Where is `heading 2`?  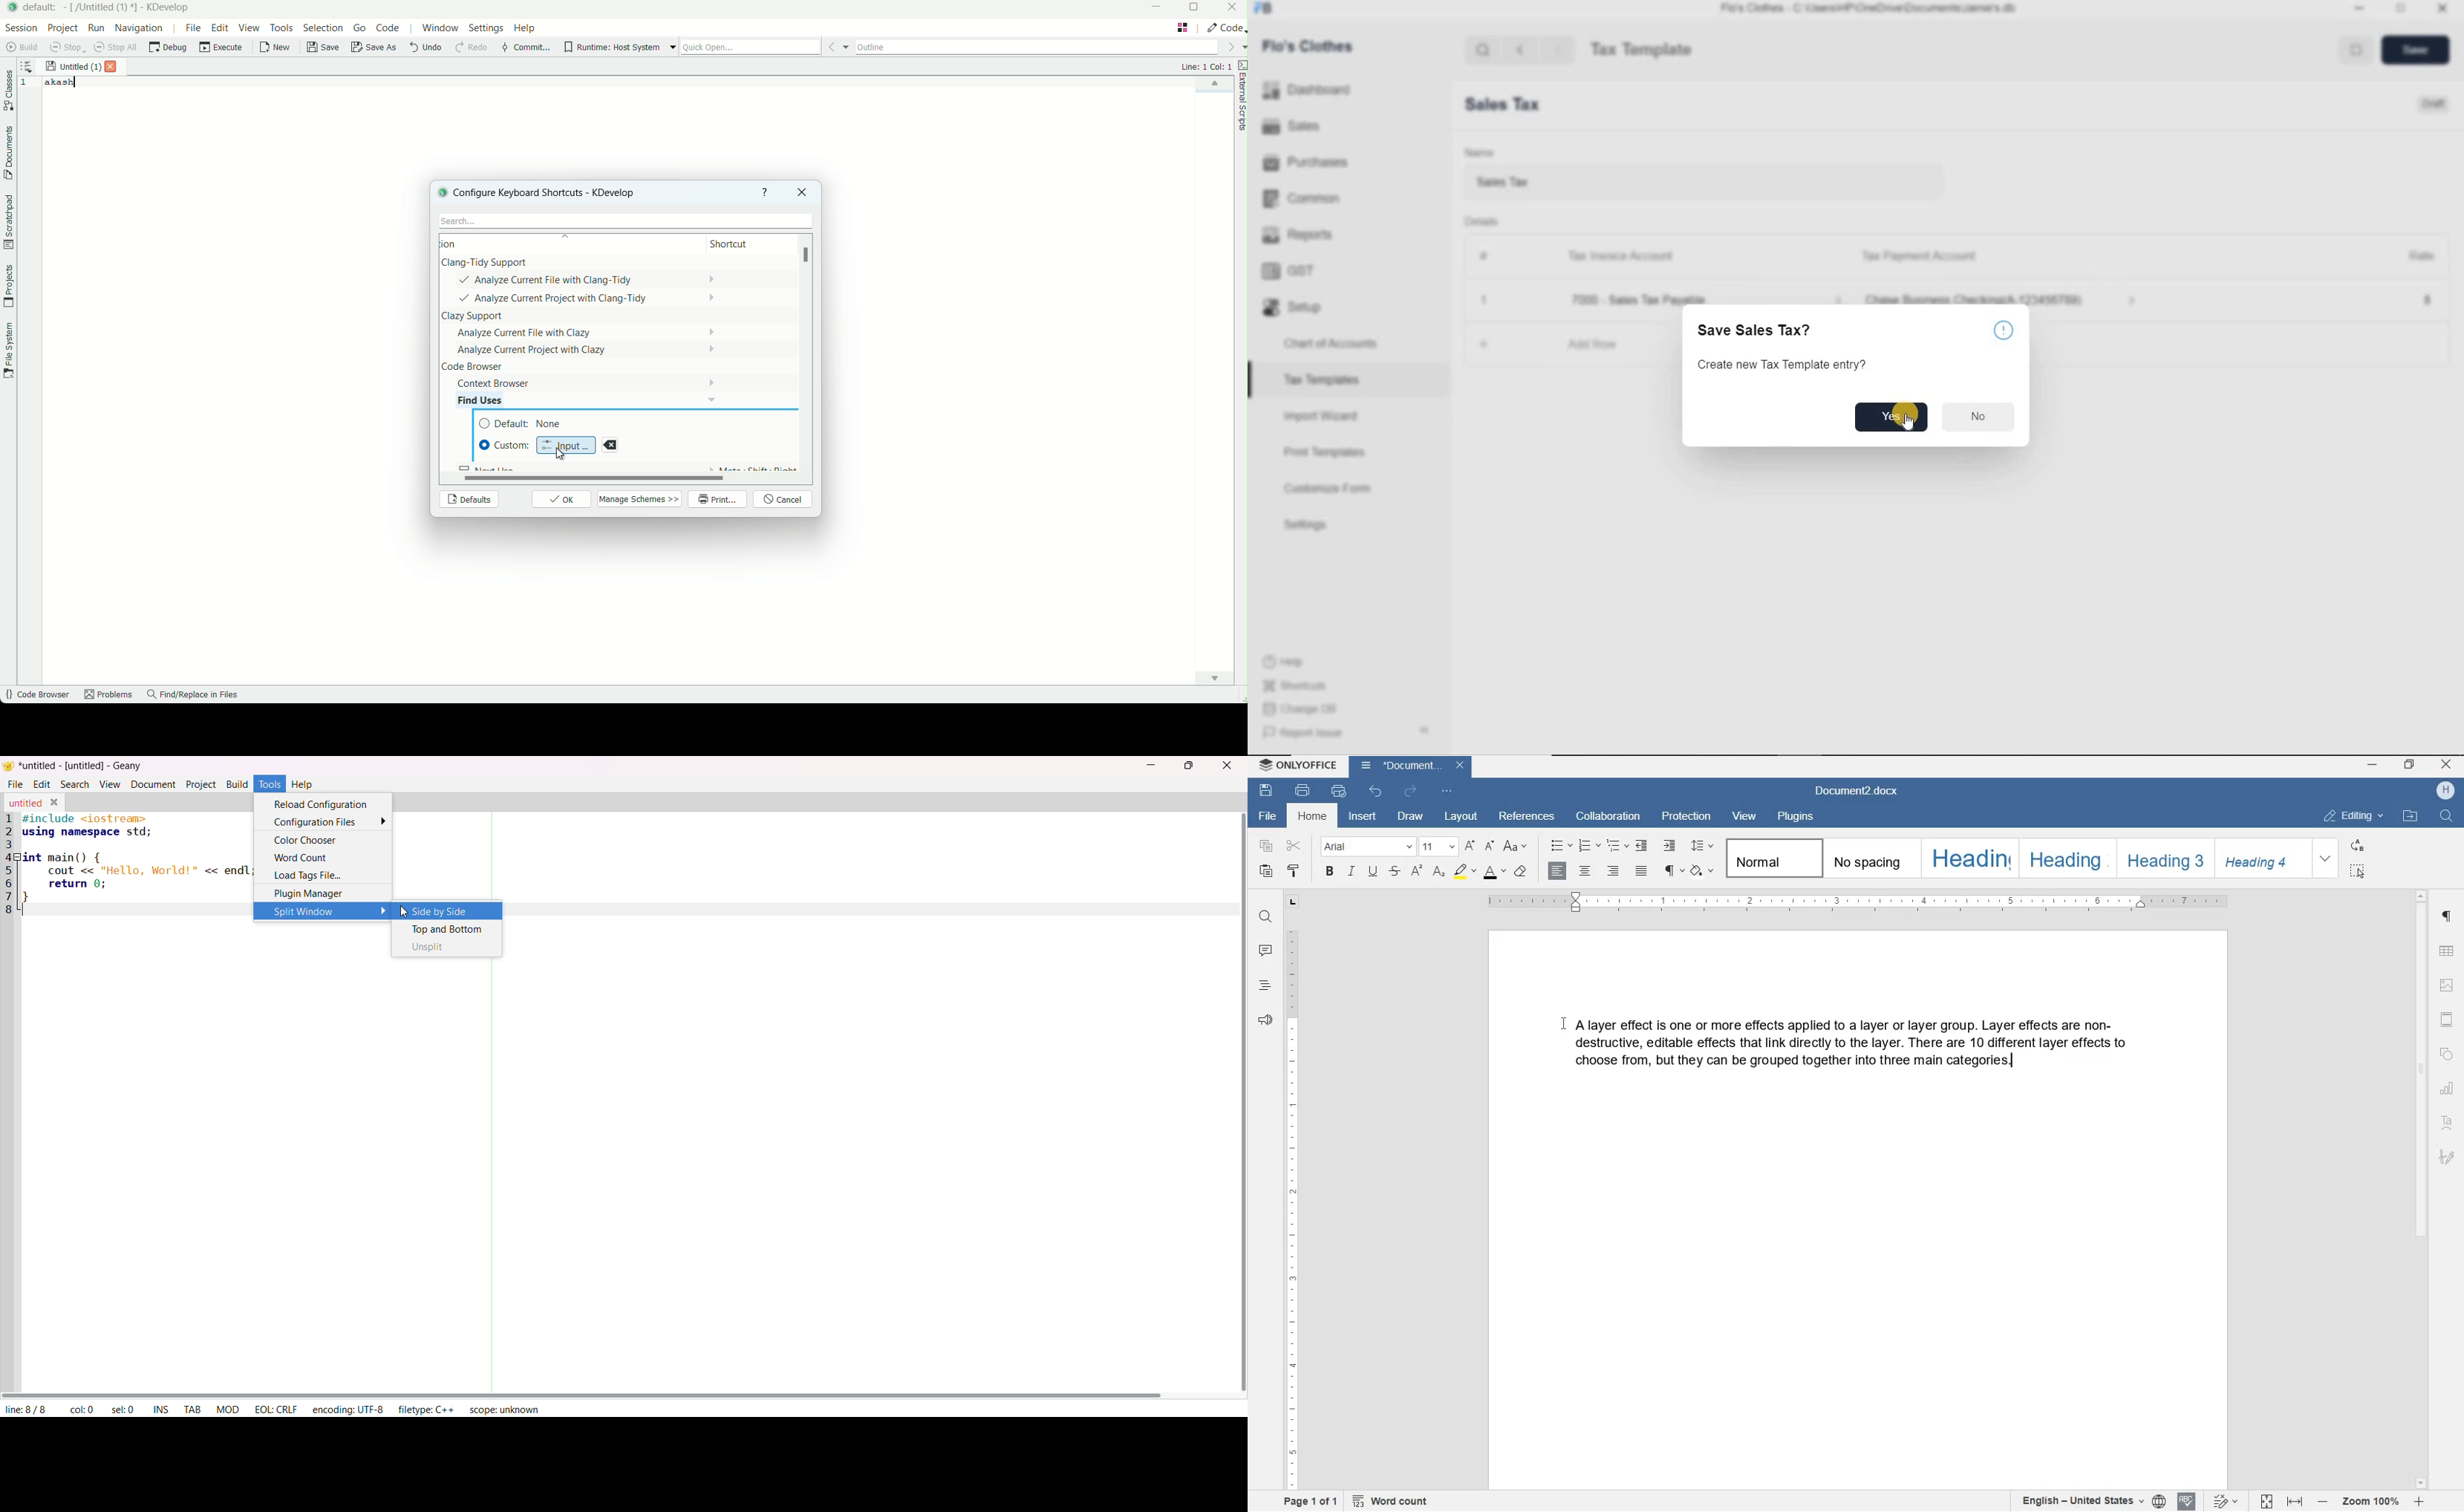 heading 2 is located at coordinates (2066, 858).